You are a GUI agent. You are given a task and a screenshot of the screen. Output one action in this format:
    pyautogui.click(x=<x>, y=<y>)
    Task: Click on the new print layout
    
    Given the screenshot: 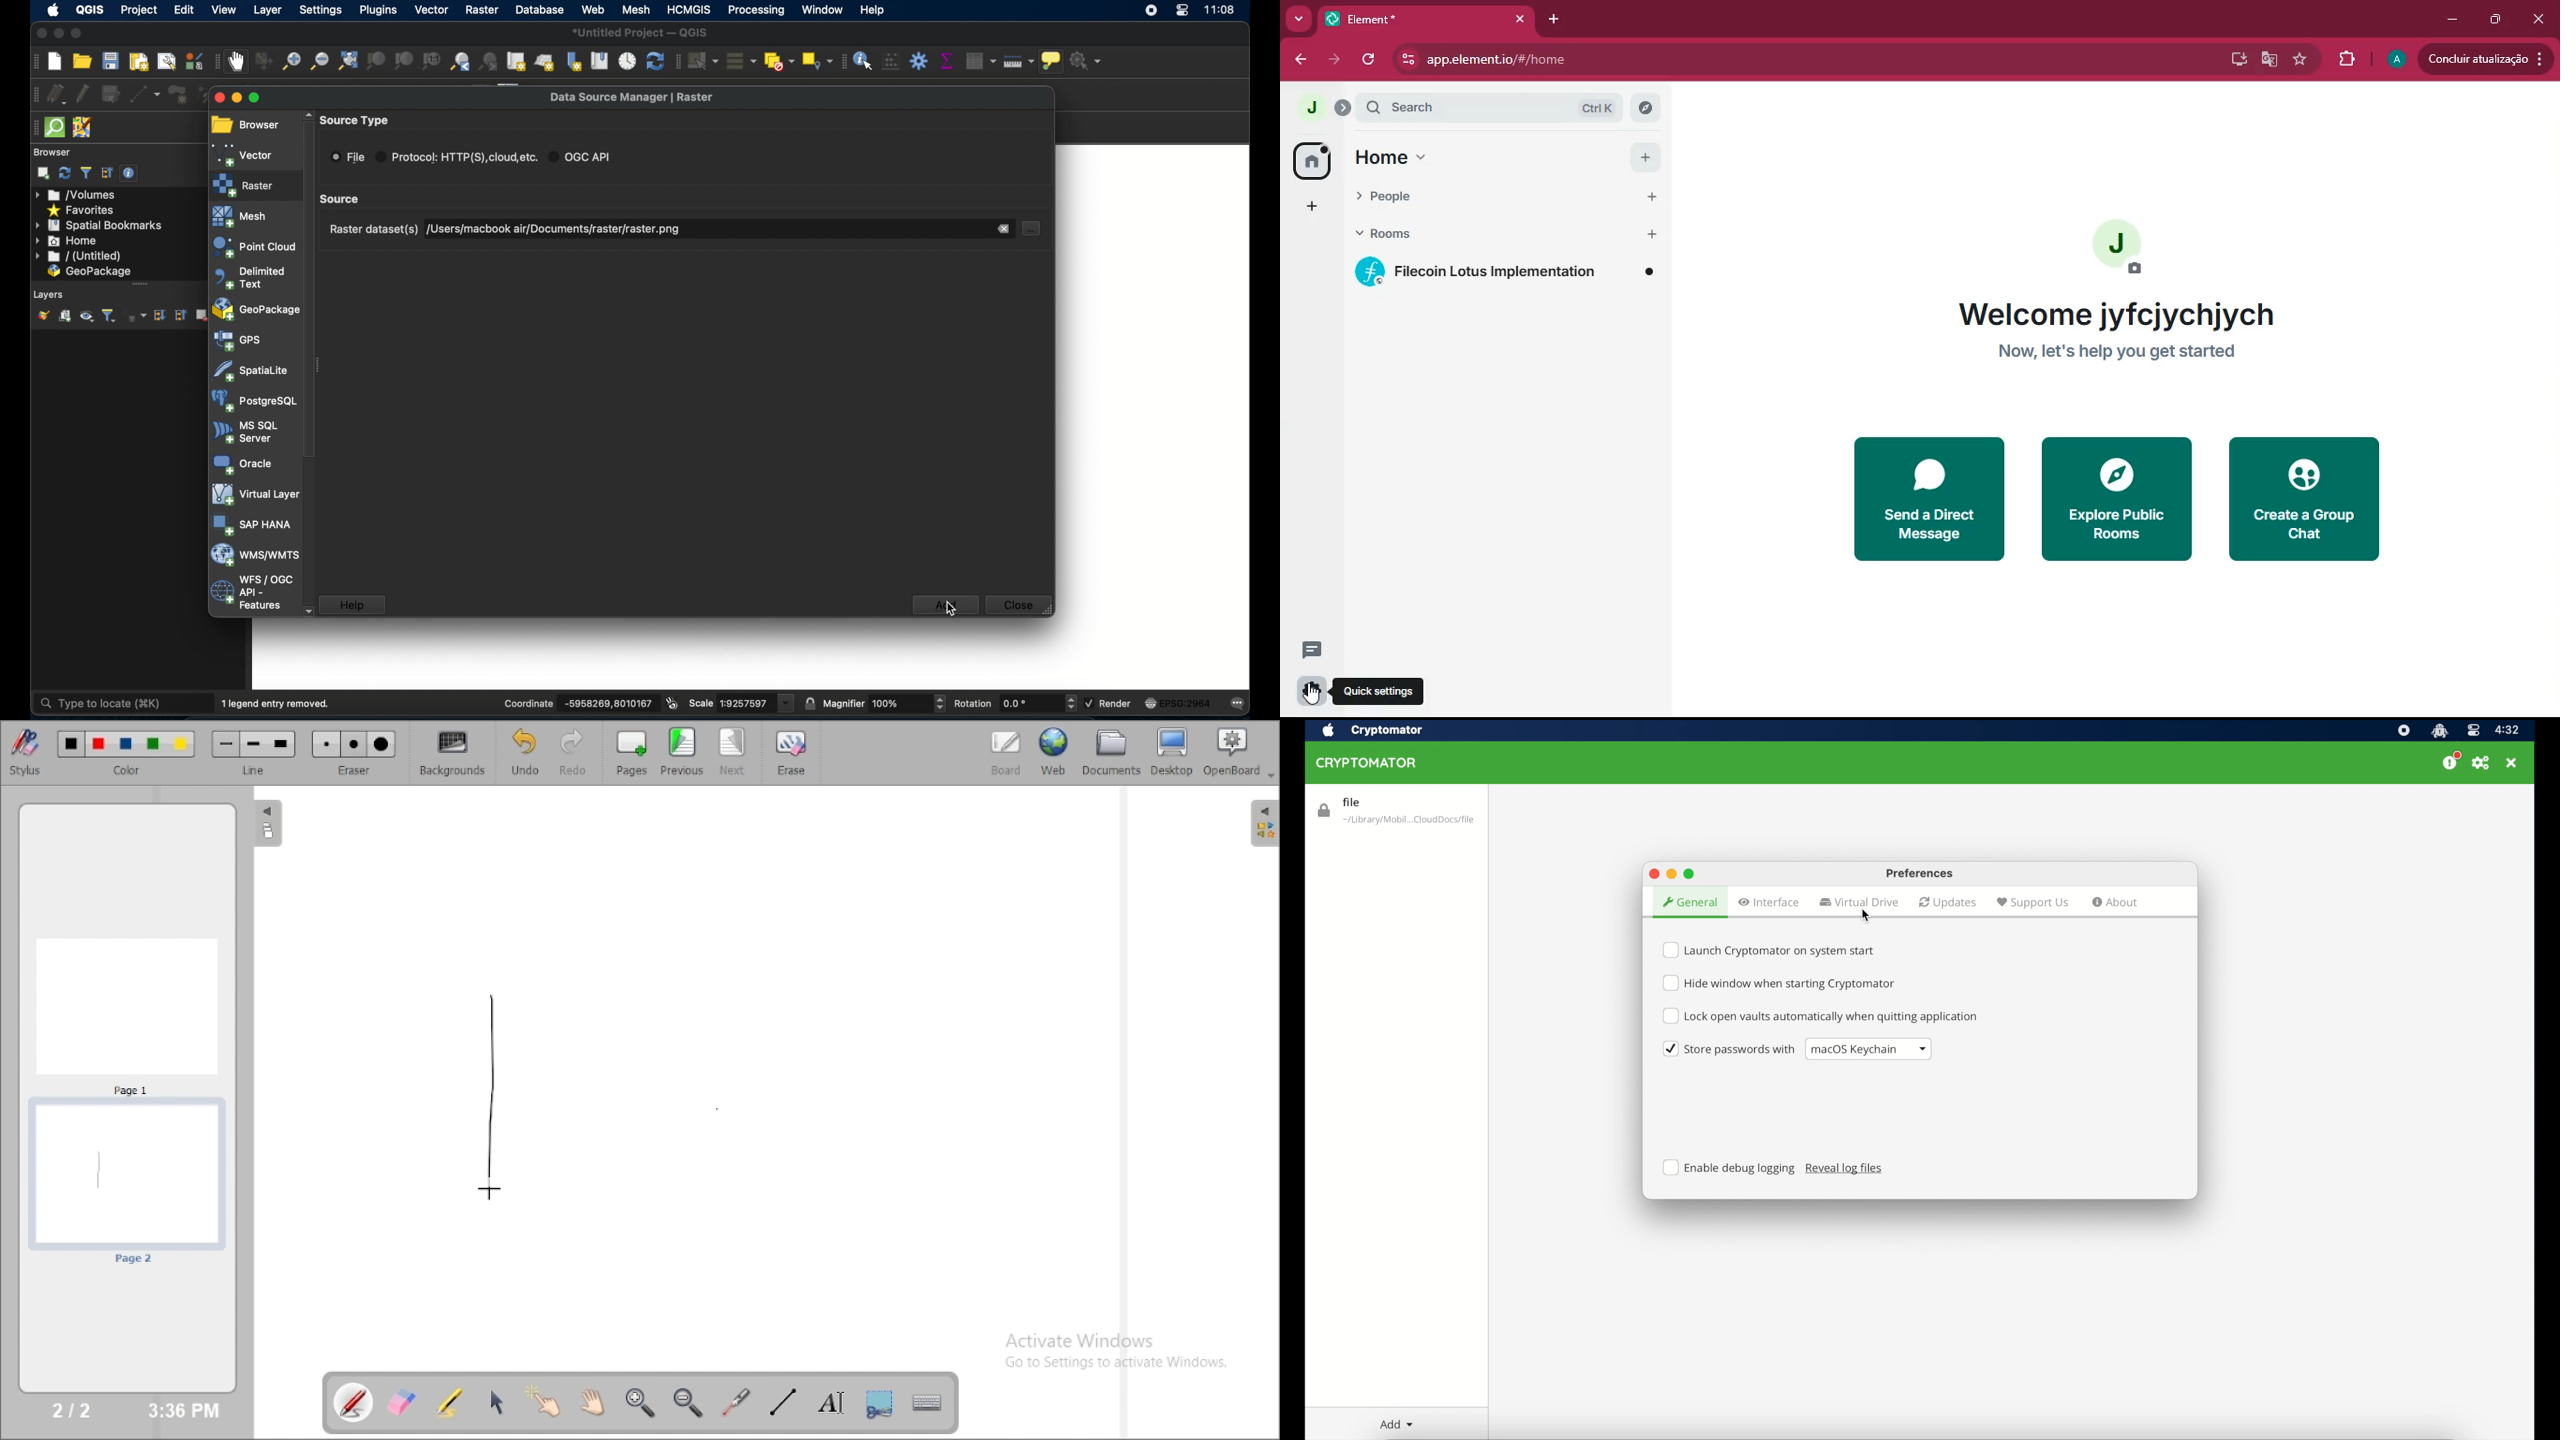 What is the action you would take?
    pyautogui.click(x=139, y=61)
    